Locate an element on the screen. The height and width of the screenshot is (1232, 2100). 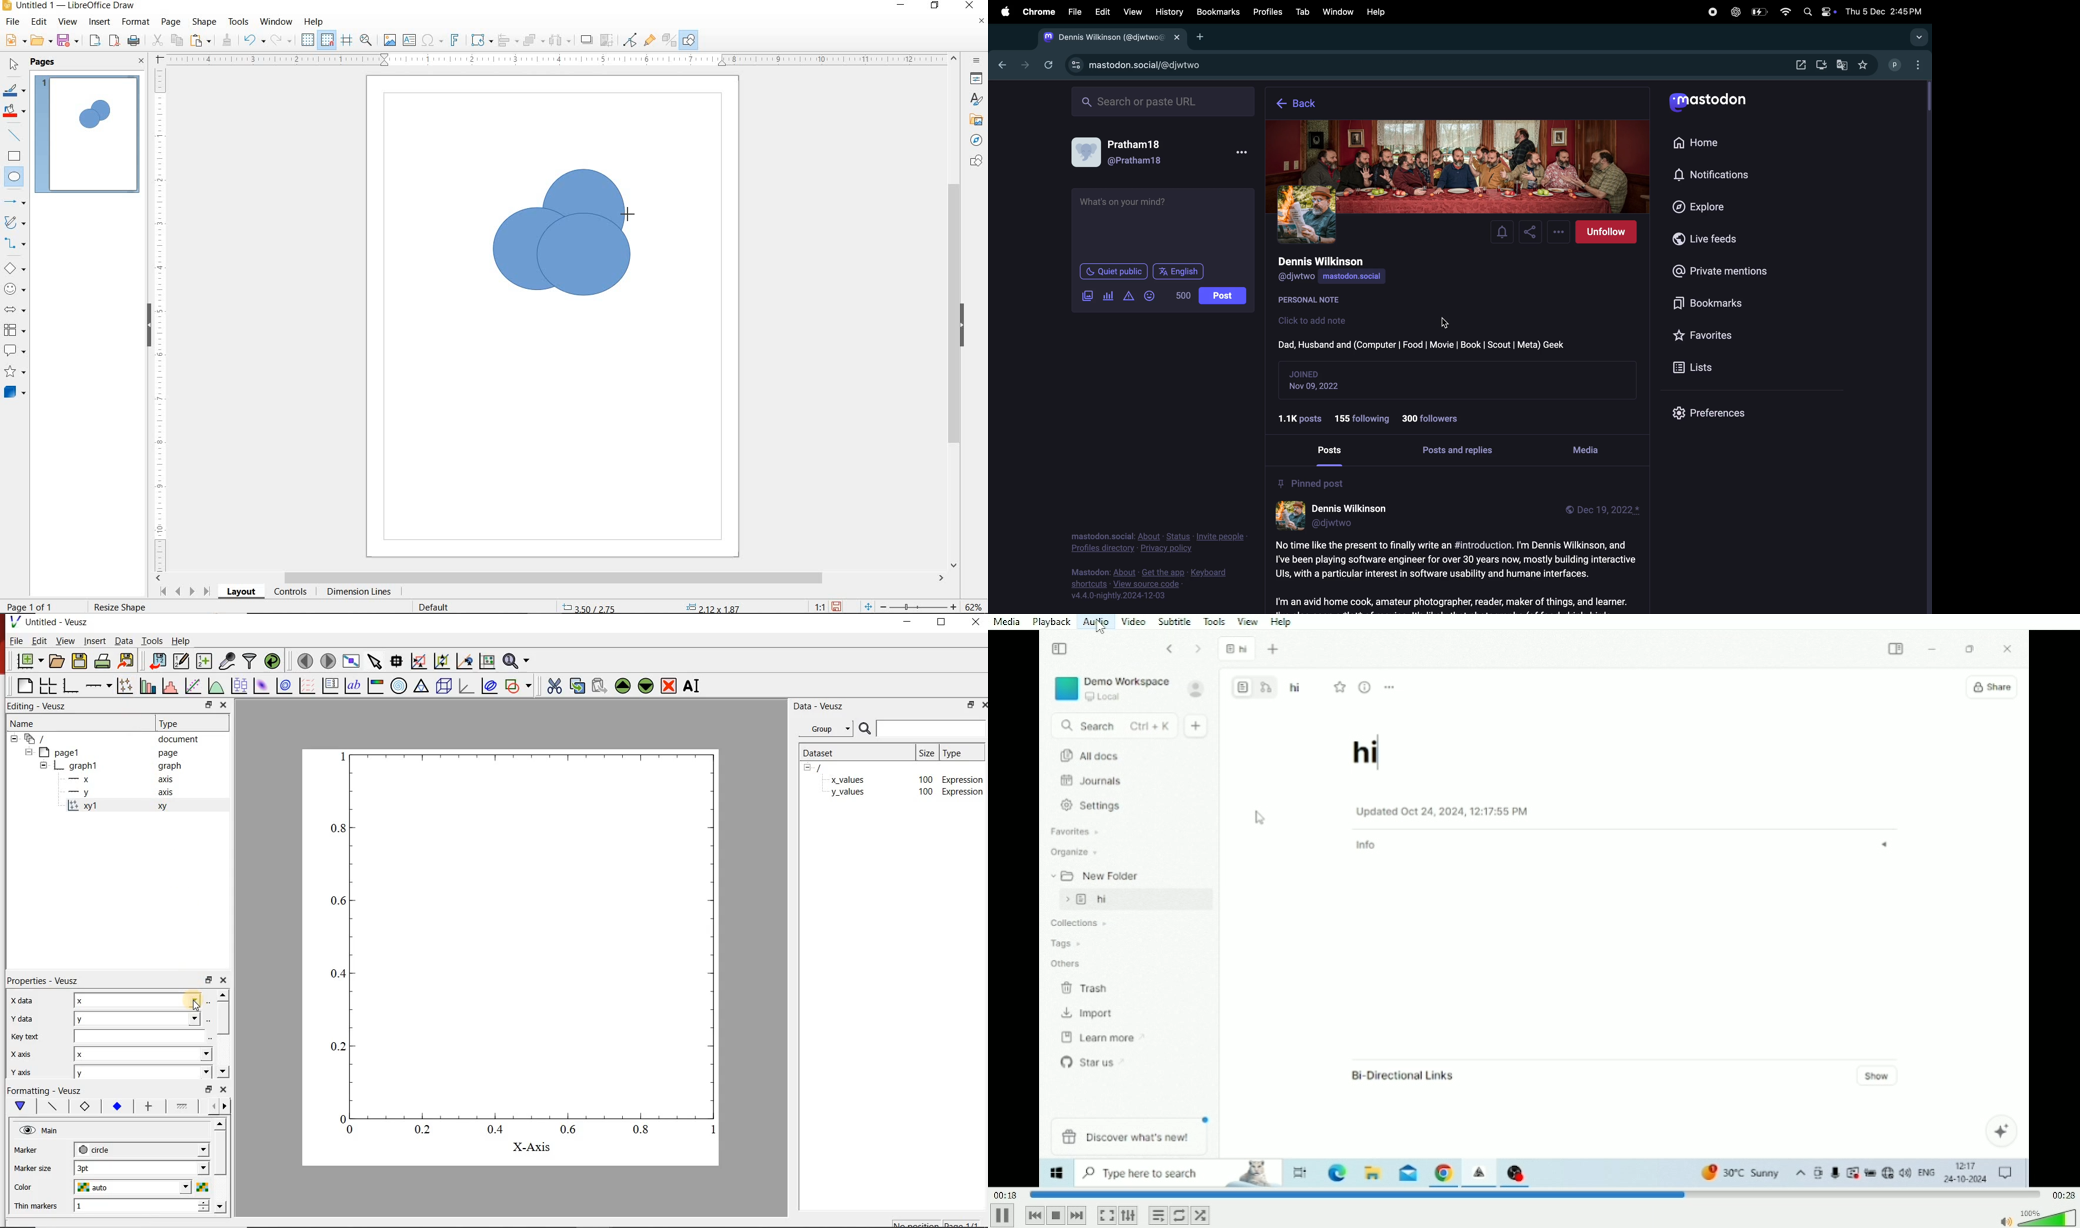
date is located at coordinates (1608, 511).